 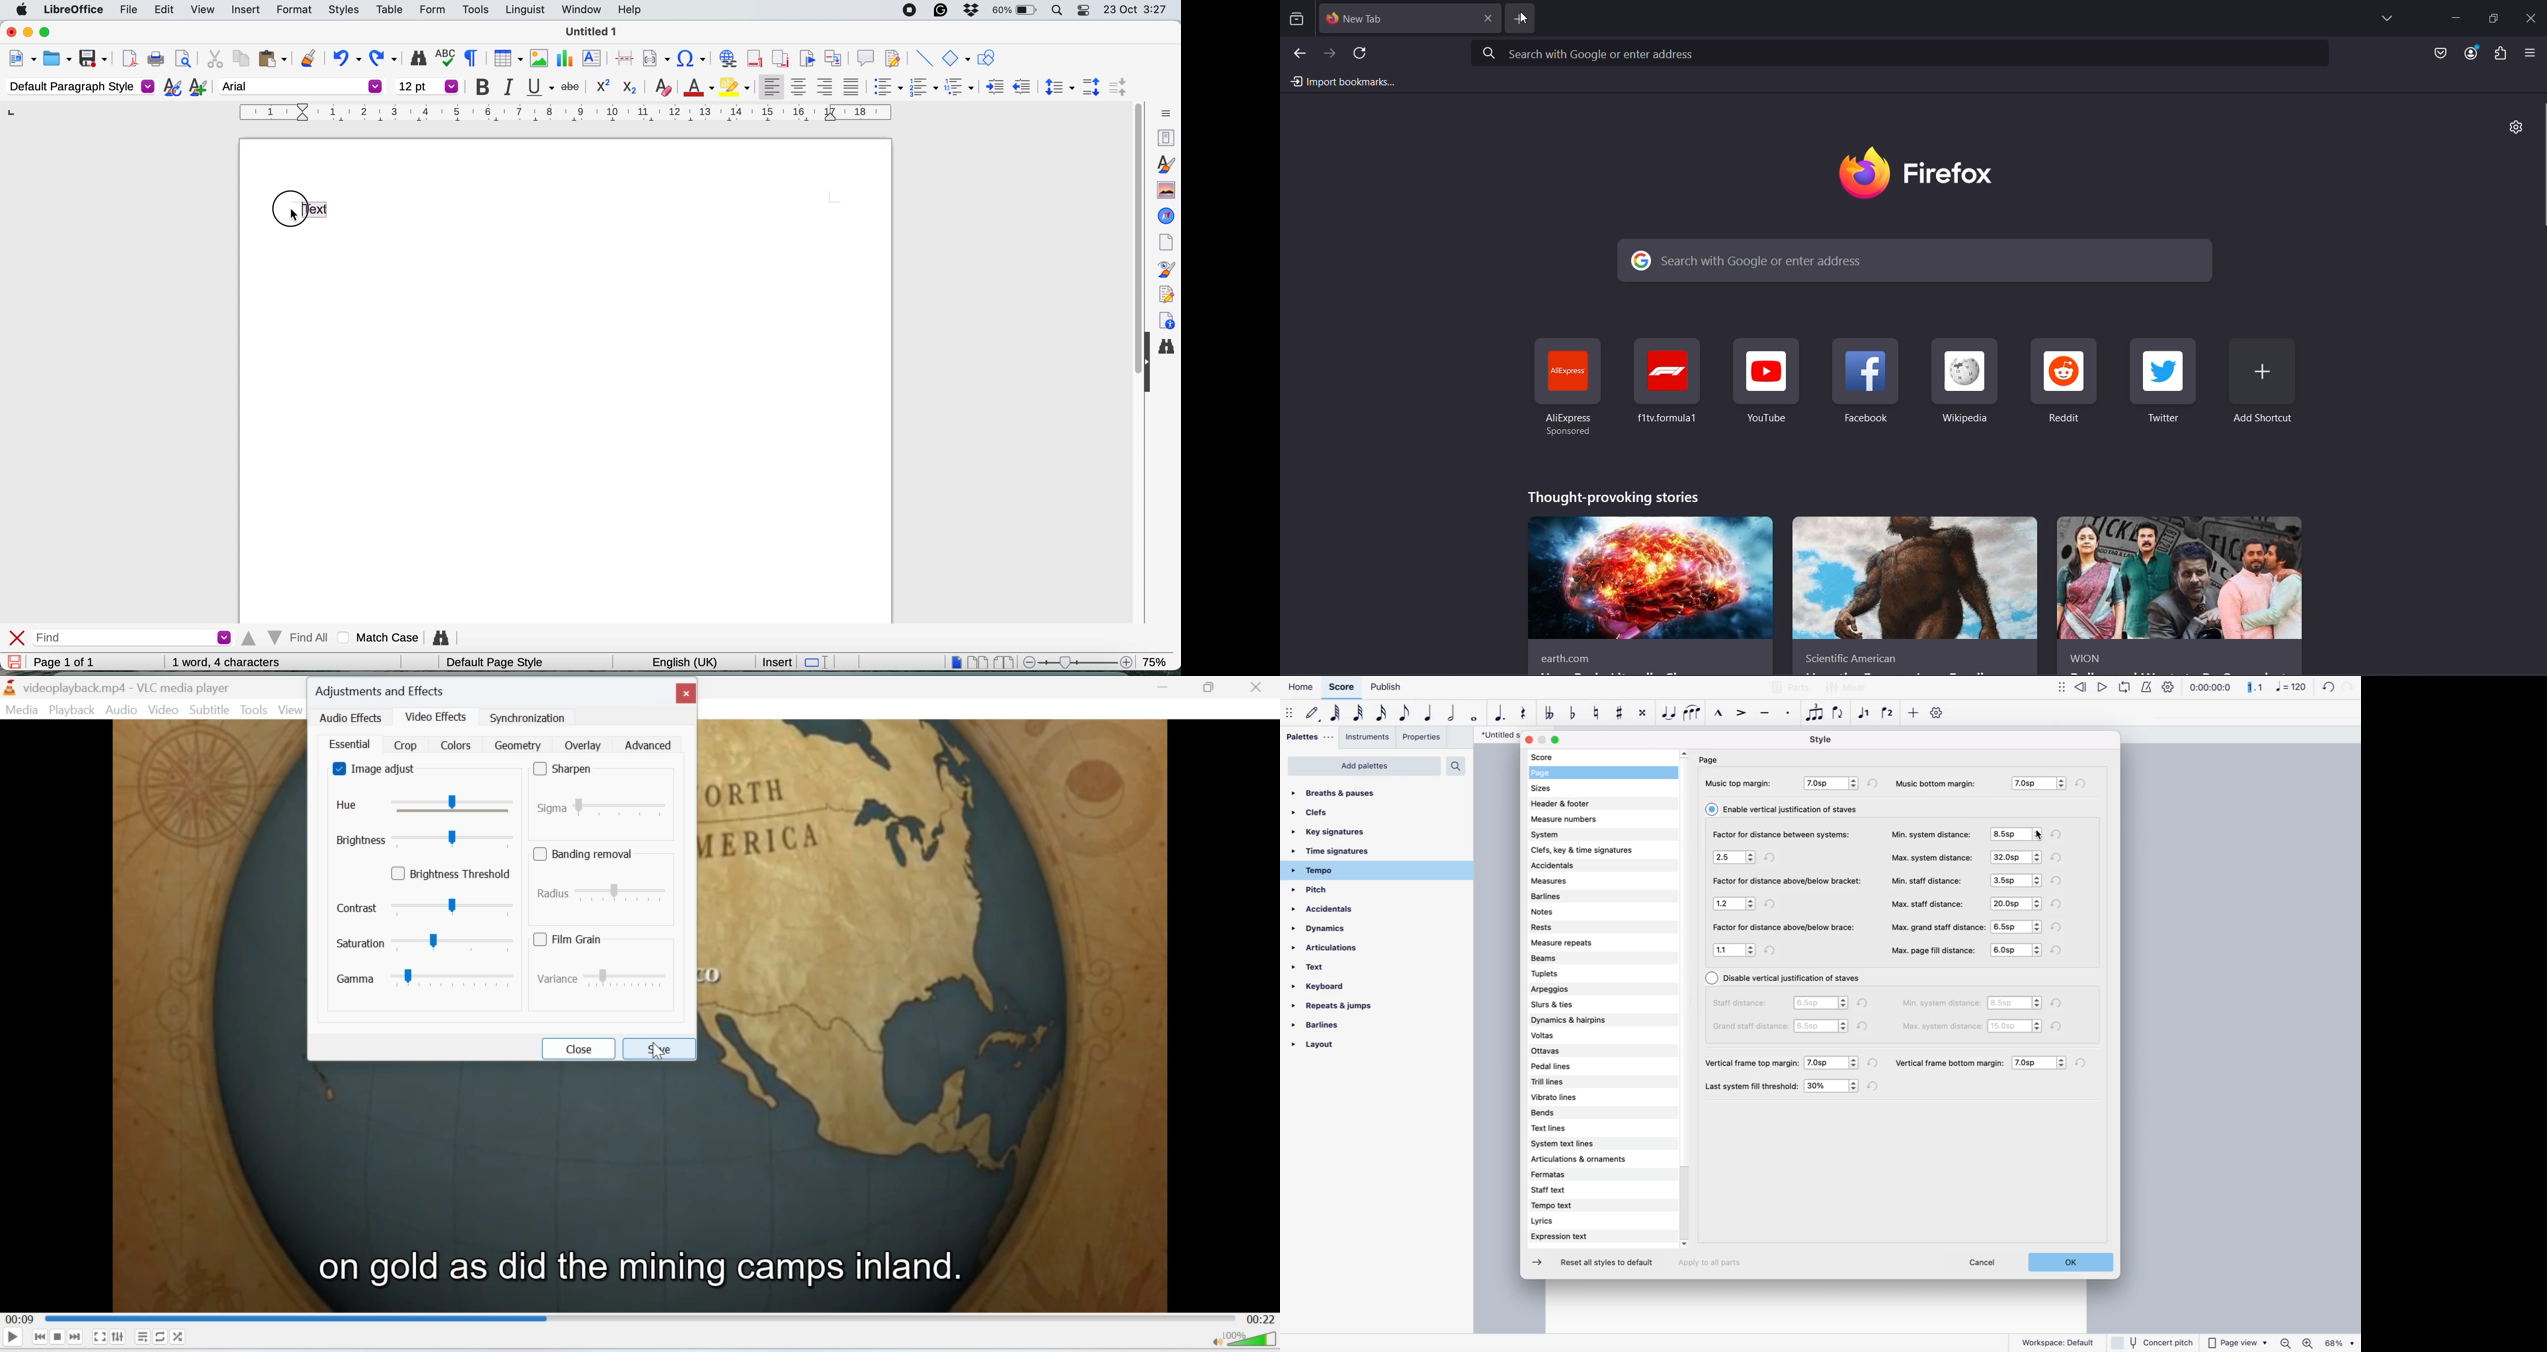 I want to click on insert bookmark, so click(x=807, y=59).